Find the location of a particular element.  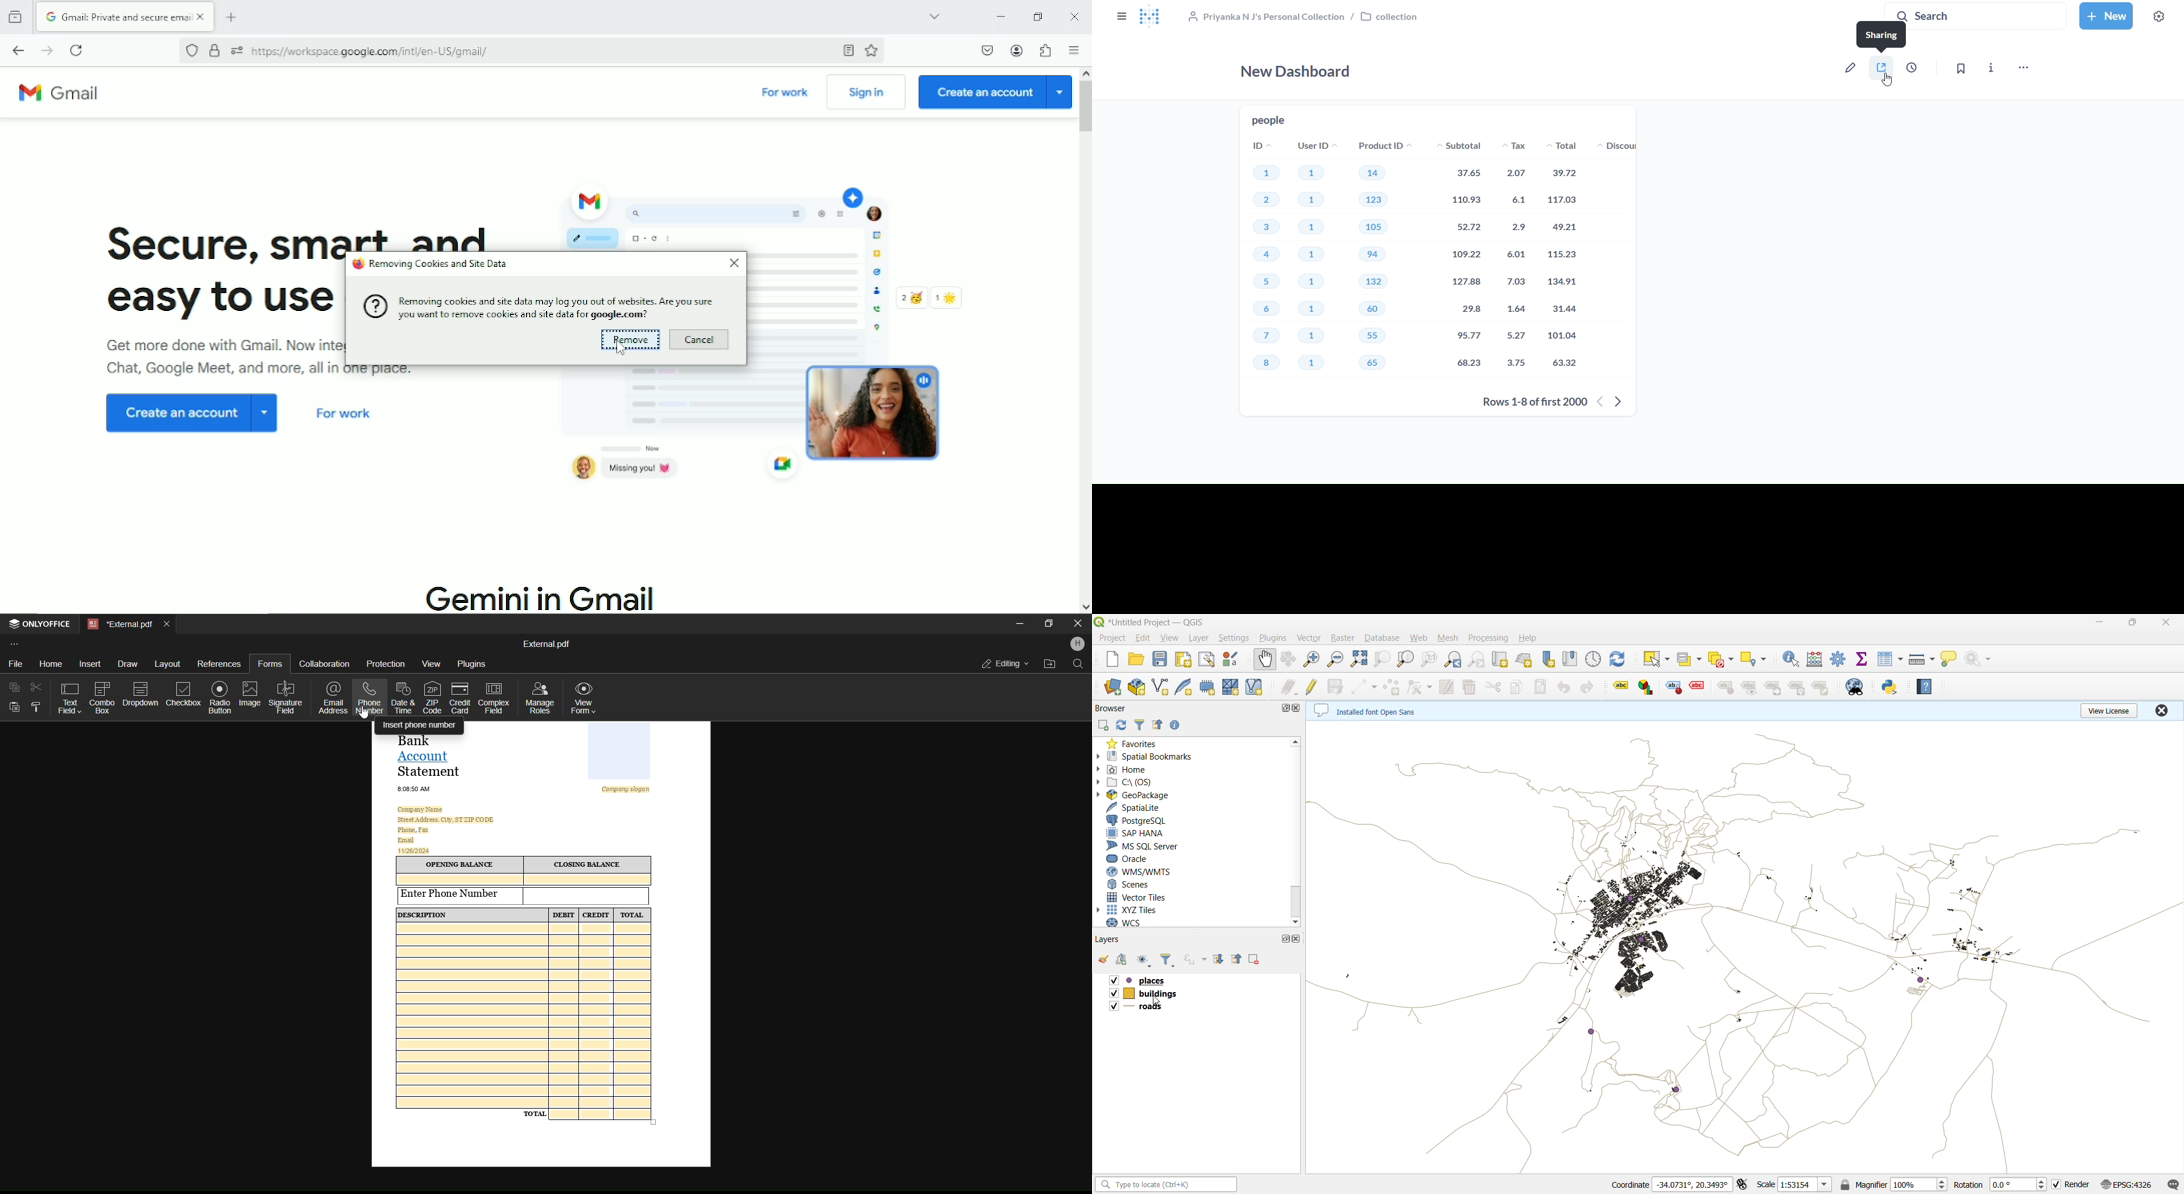

maximize is located at coordinates (1283, 708).